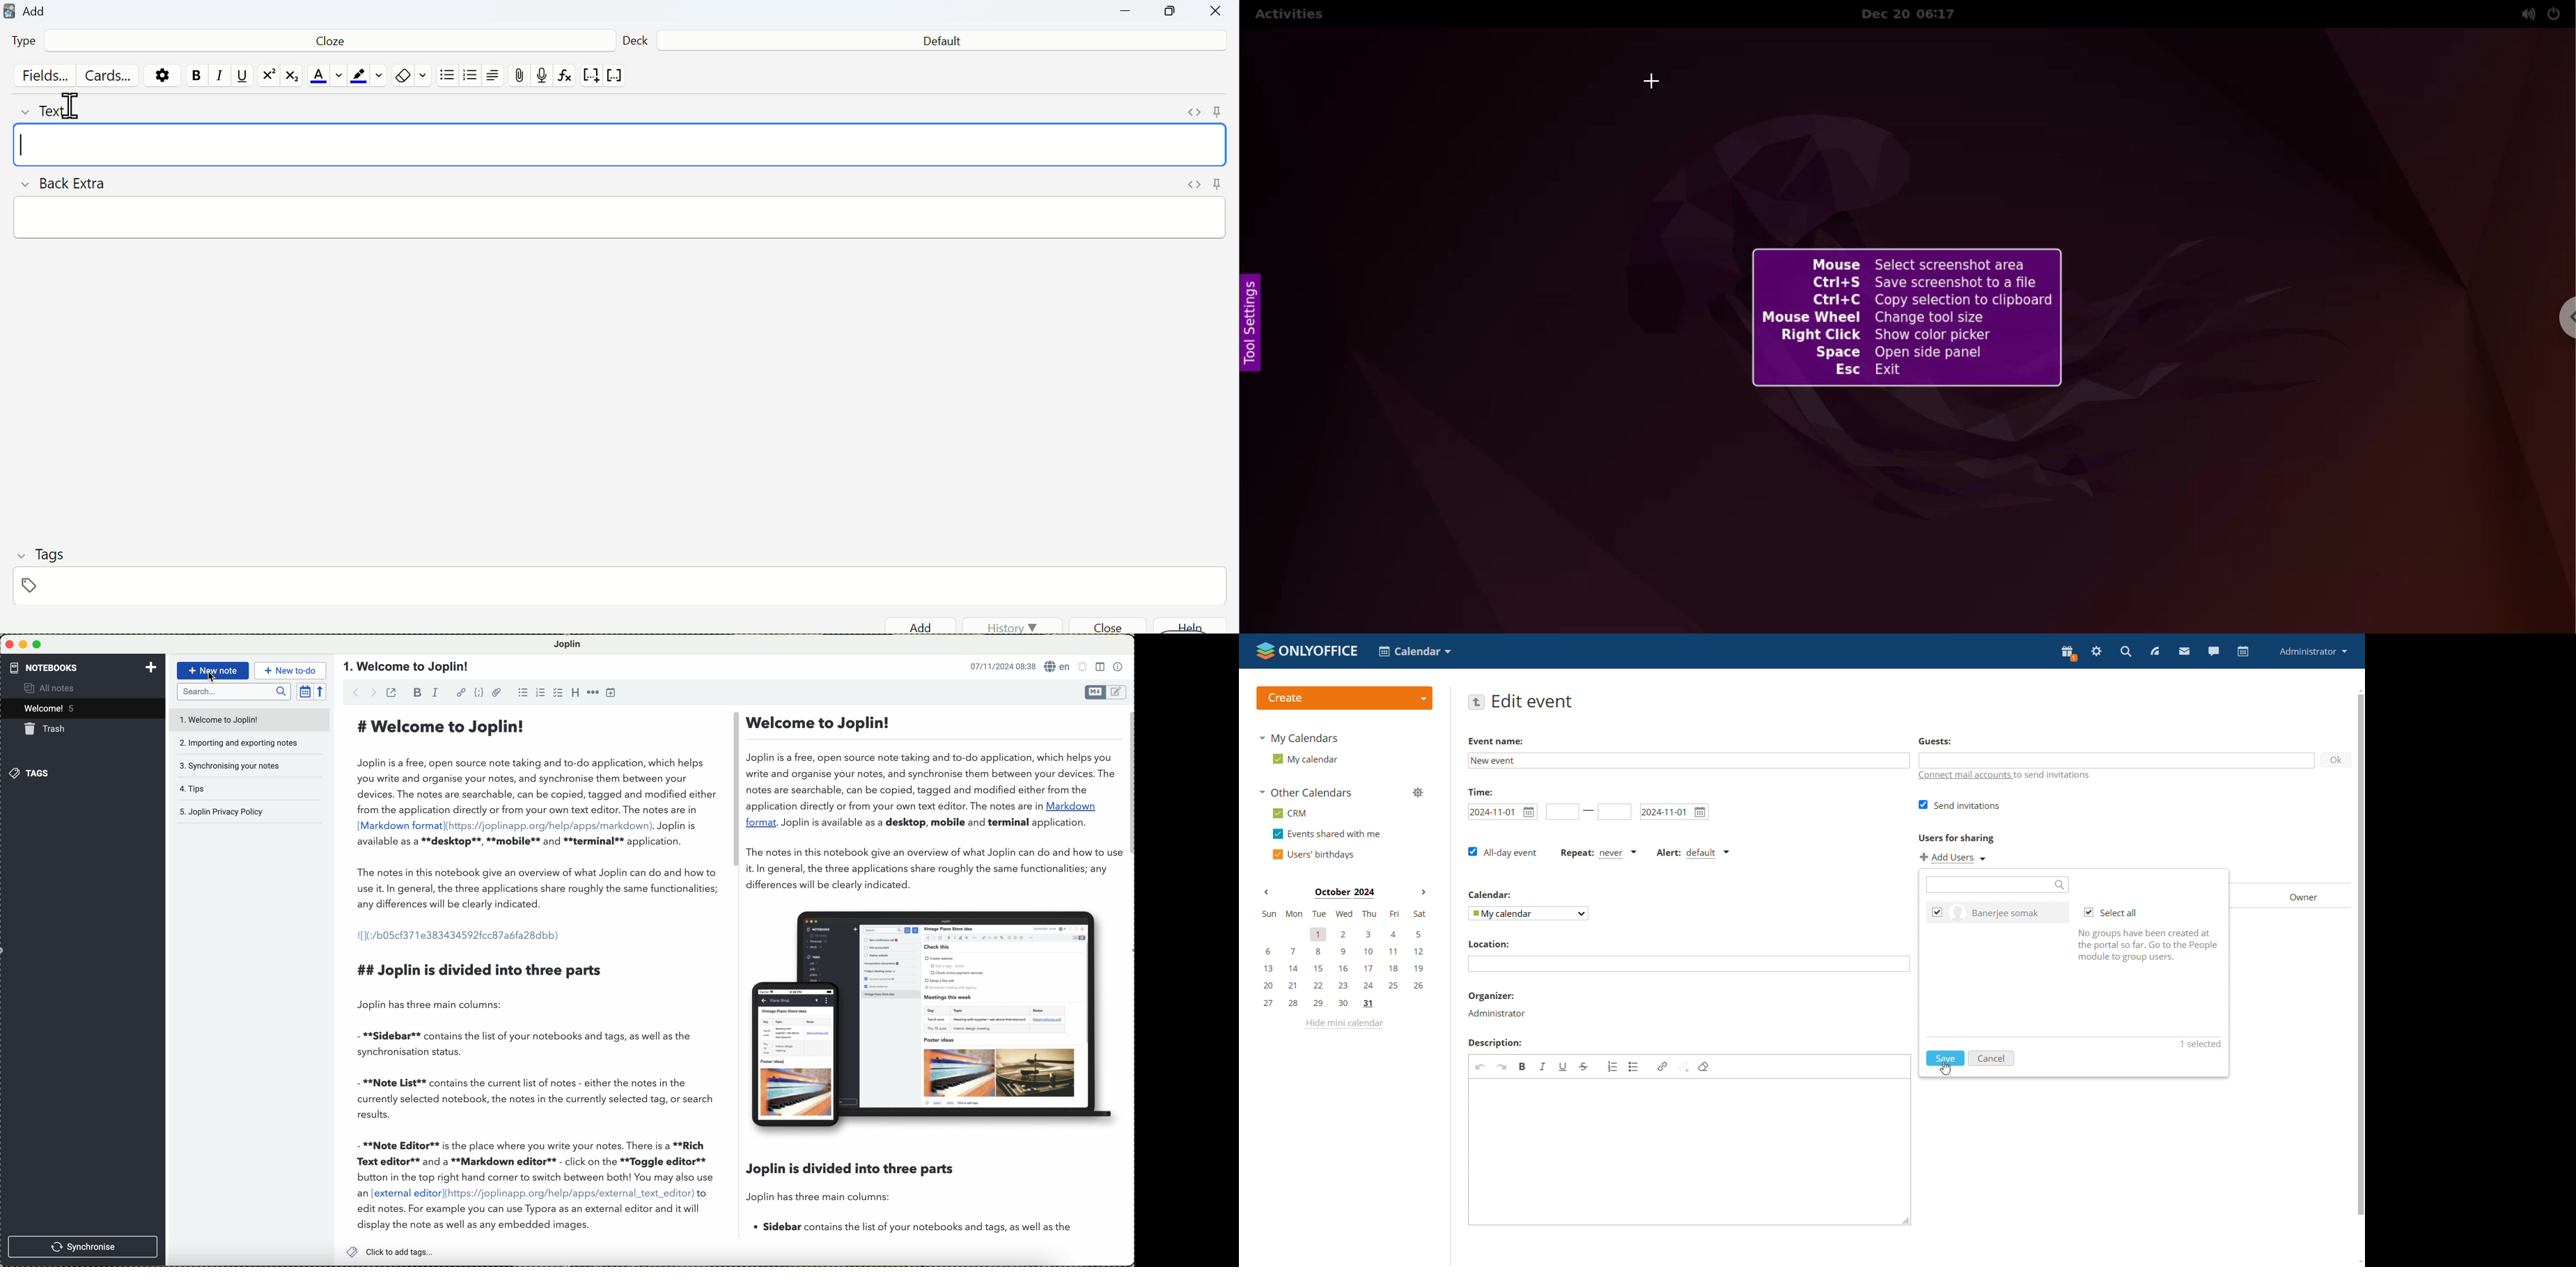 The image size is (2576, 1288). What do you see at coordinates (1501, 1066) in the screenshot?
I see `redo` at bounding box center [1501, 1066].